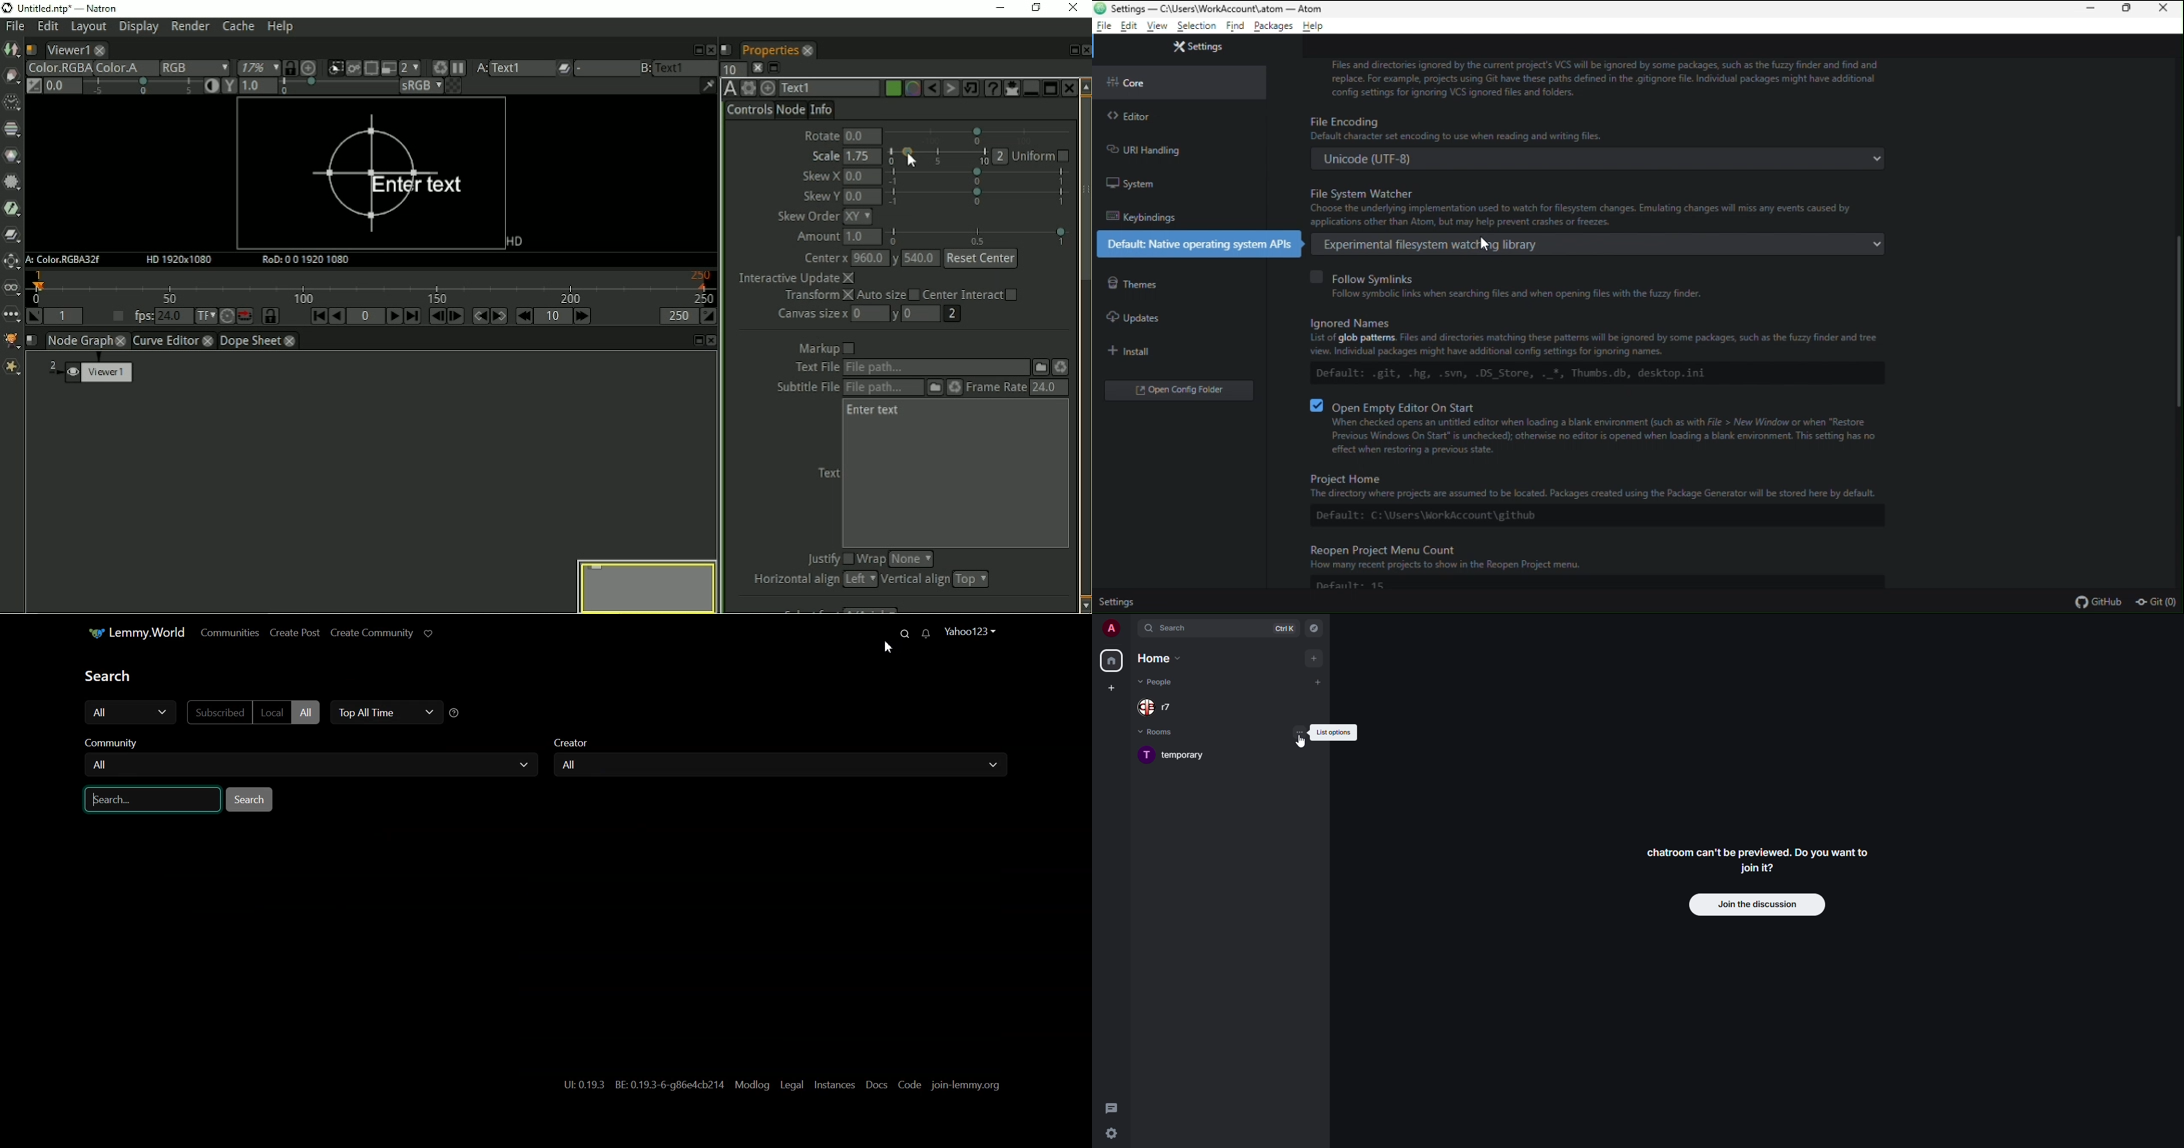 Image resolution: width=2184 pixels, height=1148 pixels. What do you see at coordinates (160, 316) in the screenshot?
I see `fps` at bounding box center [160, 316].